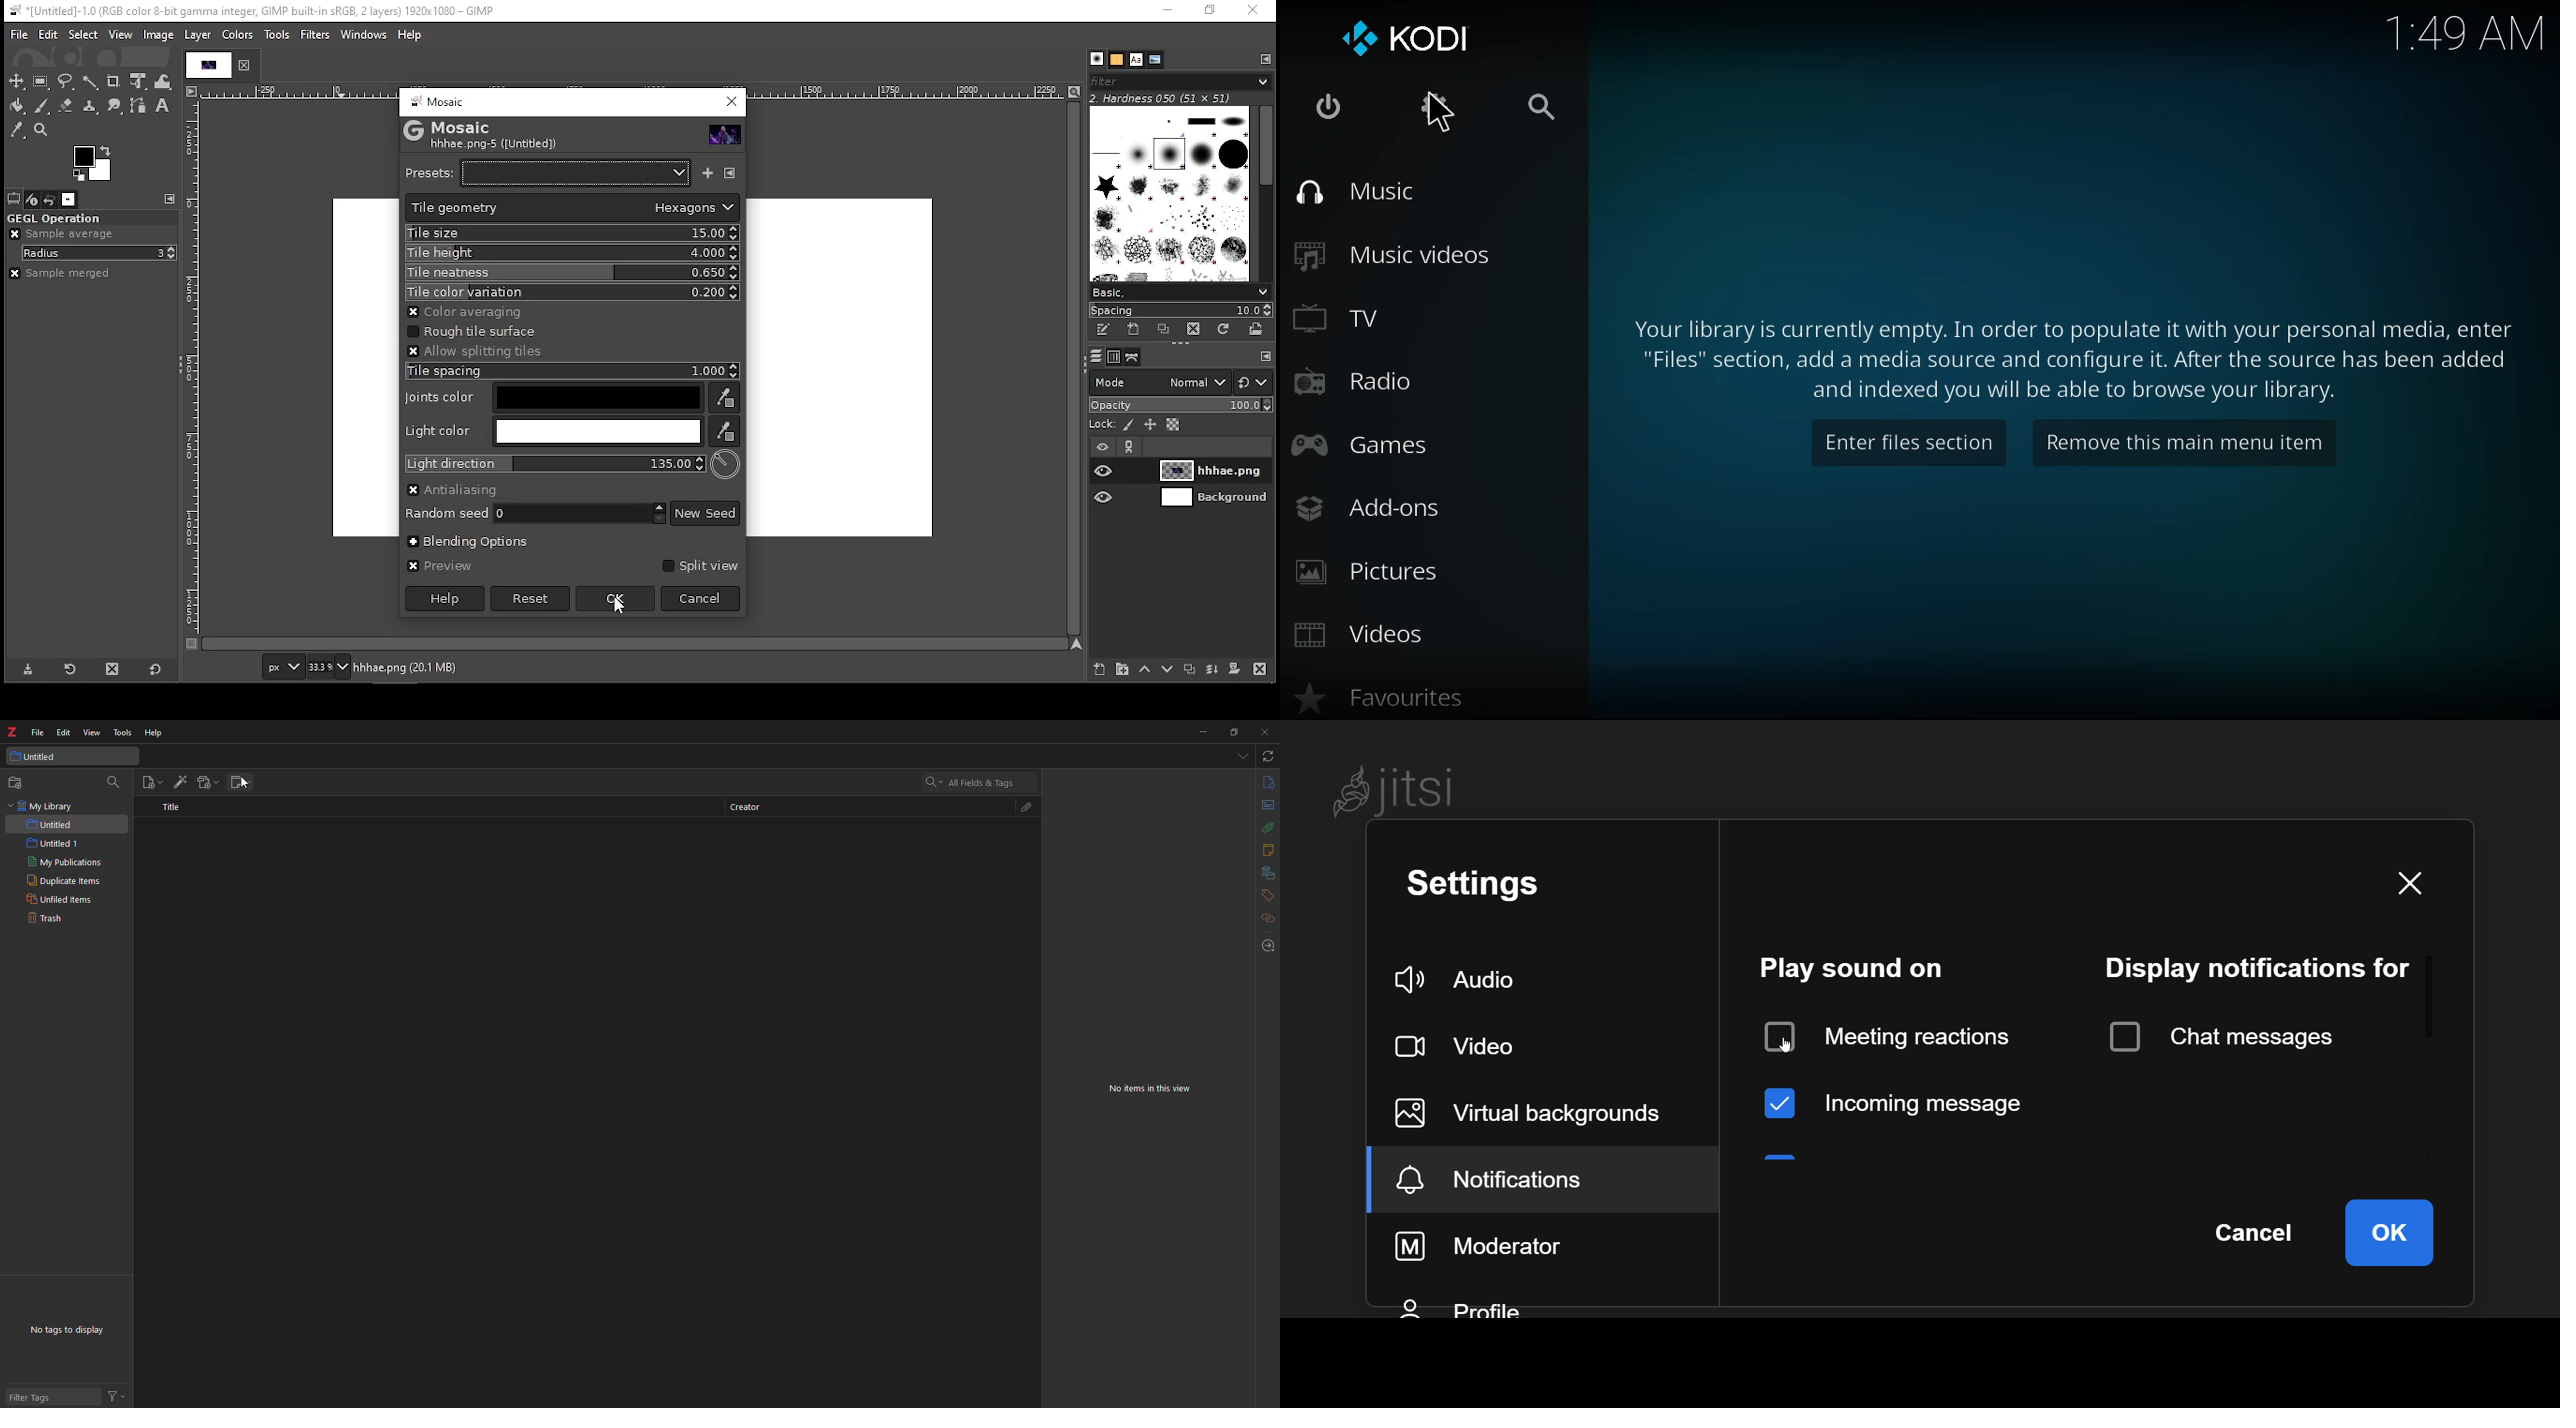  Describe the element at coordinates (65, 862) in the screenshot. I see `my publications` at that location.